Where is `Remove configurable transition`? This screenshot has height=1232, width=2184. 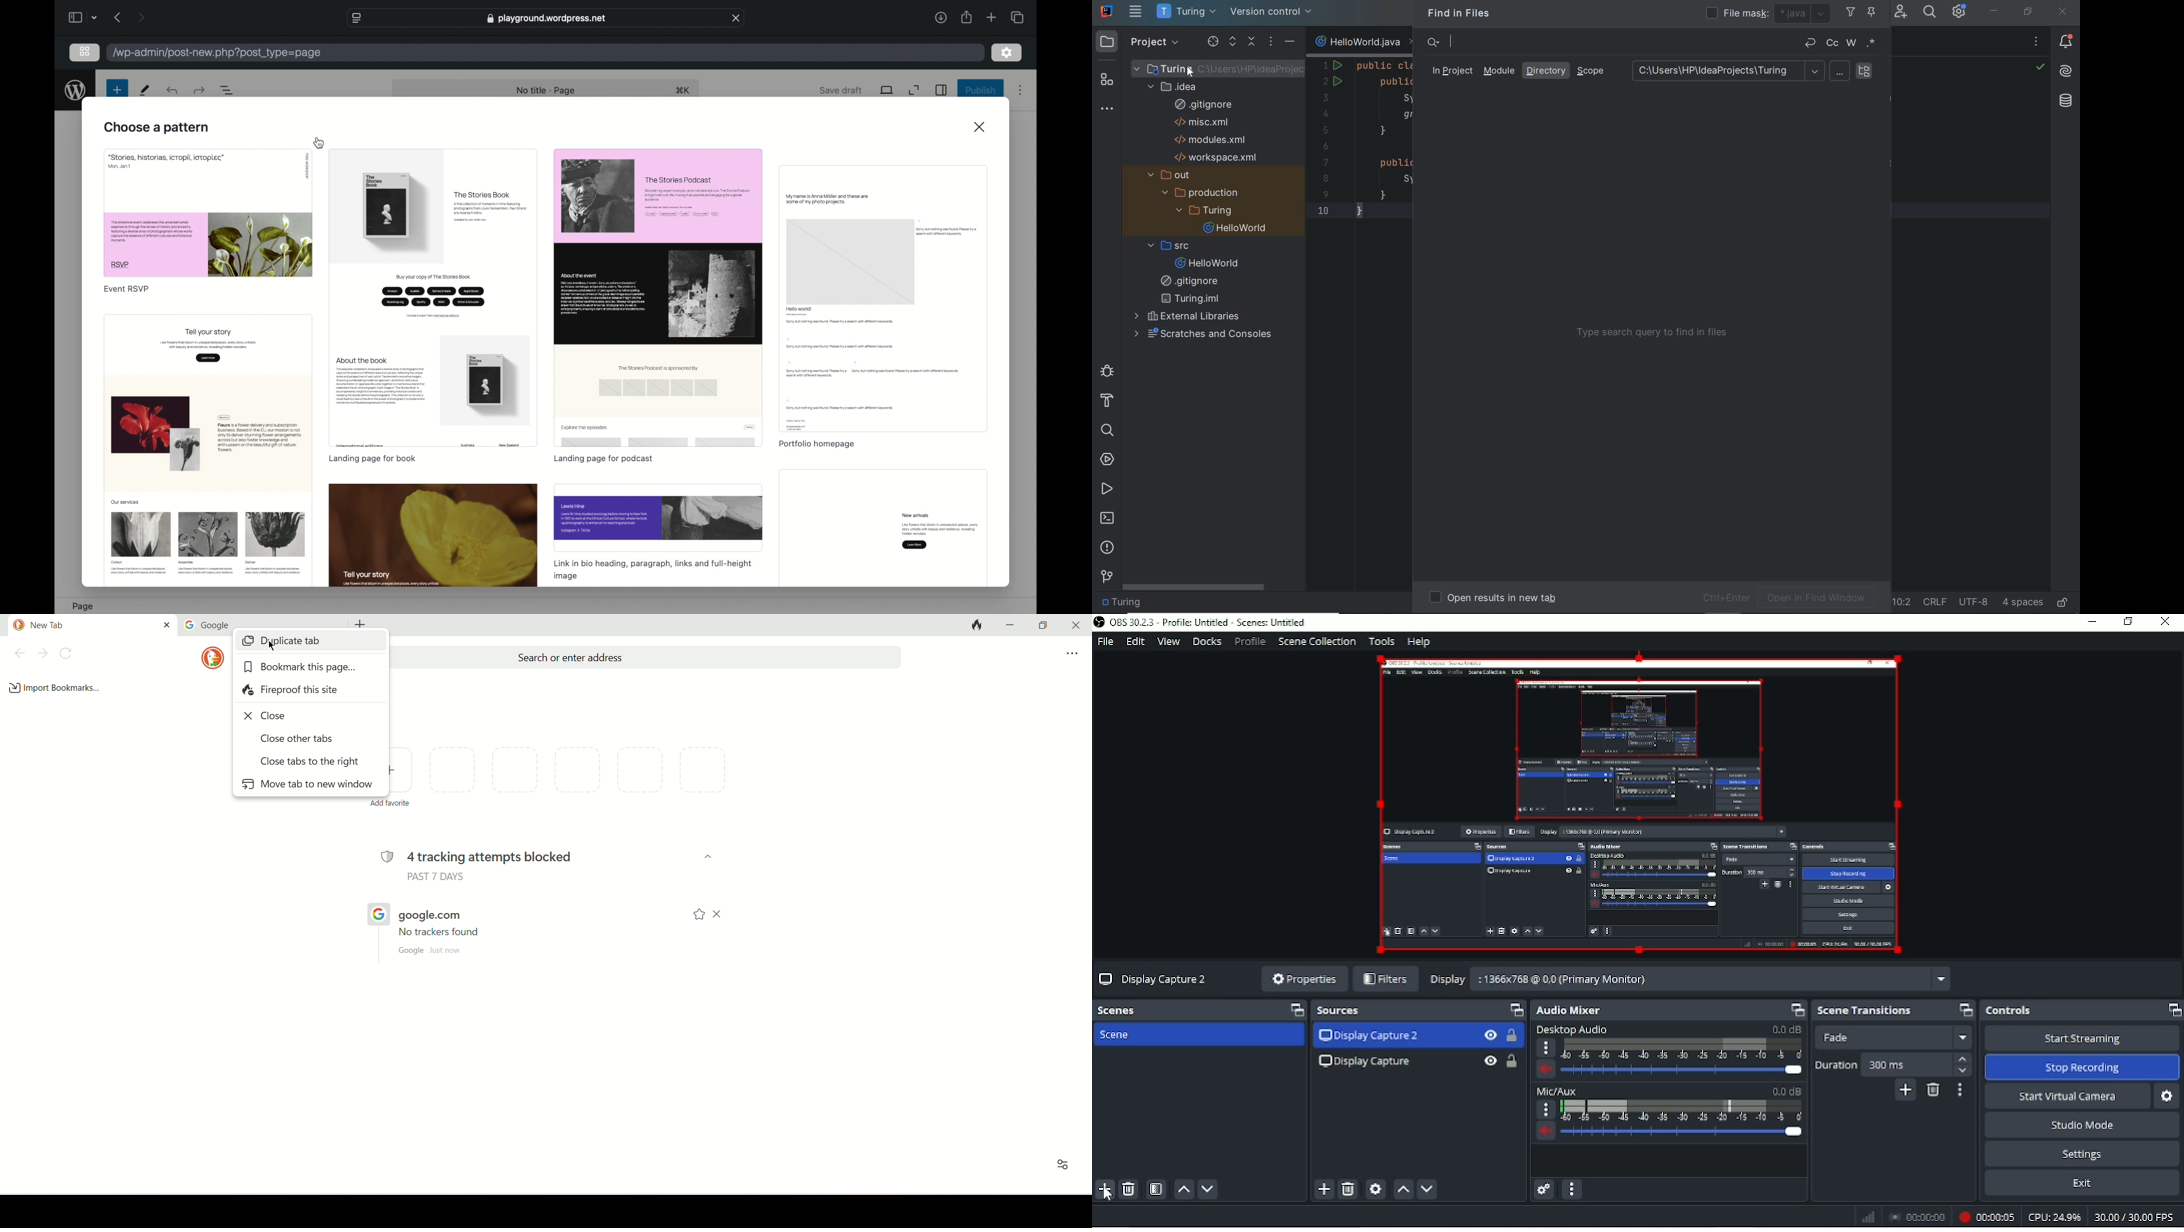
Remove configurable transition is located at coordinates (1935, 1091).